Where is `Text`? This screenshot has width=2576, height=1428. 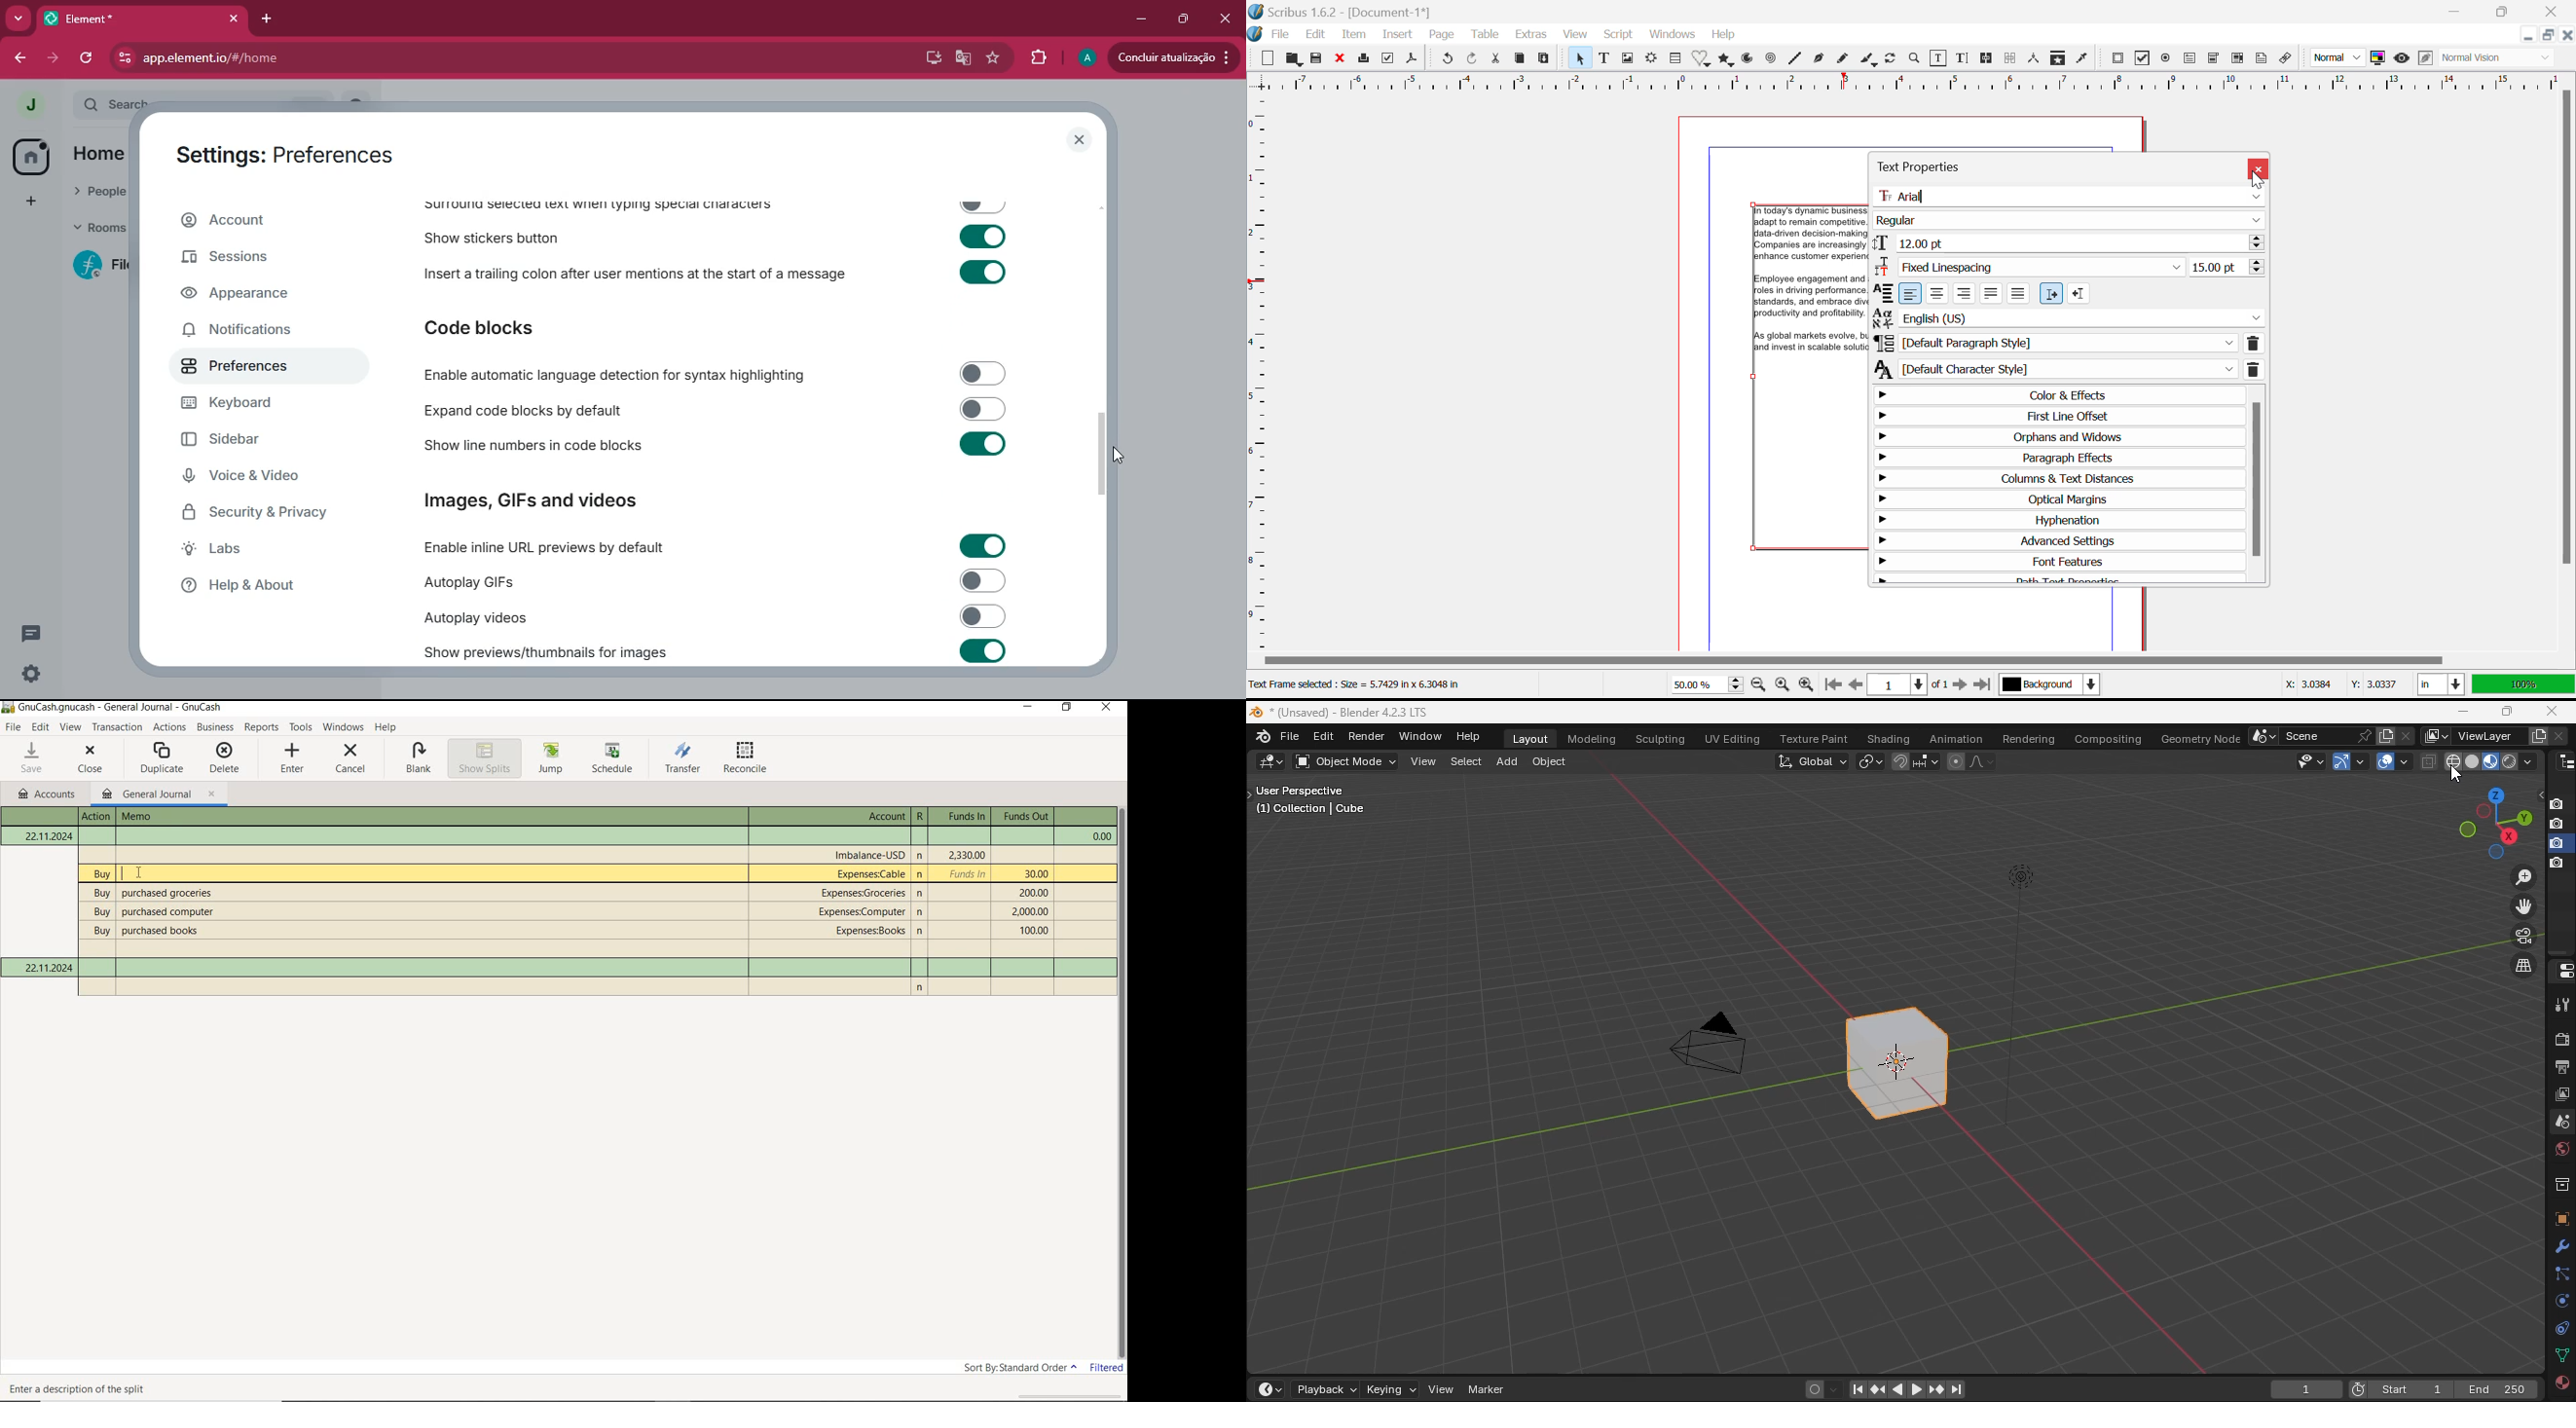 Text is located at coordinates (871, 855).